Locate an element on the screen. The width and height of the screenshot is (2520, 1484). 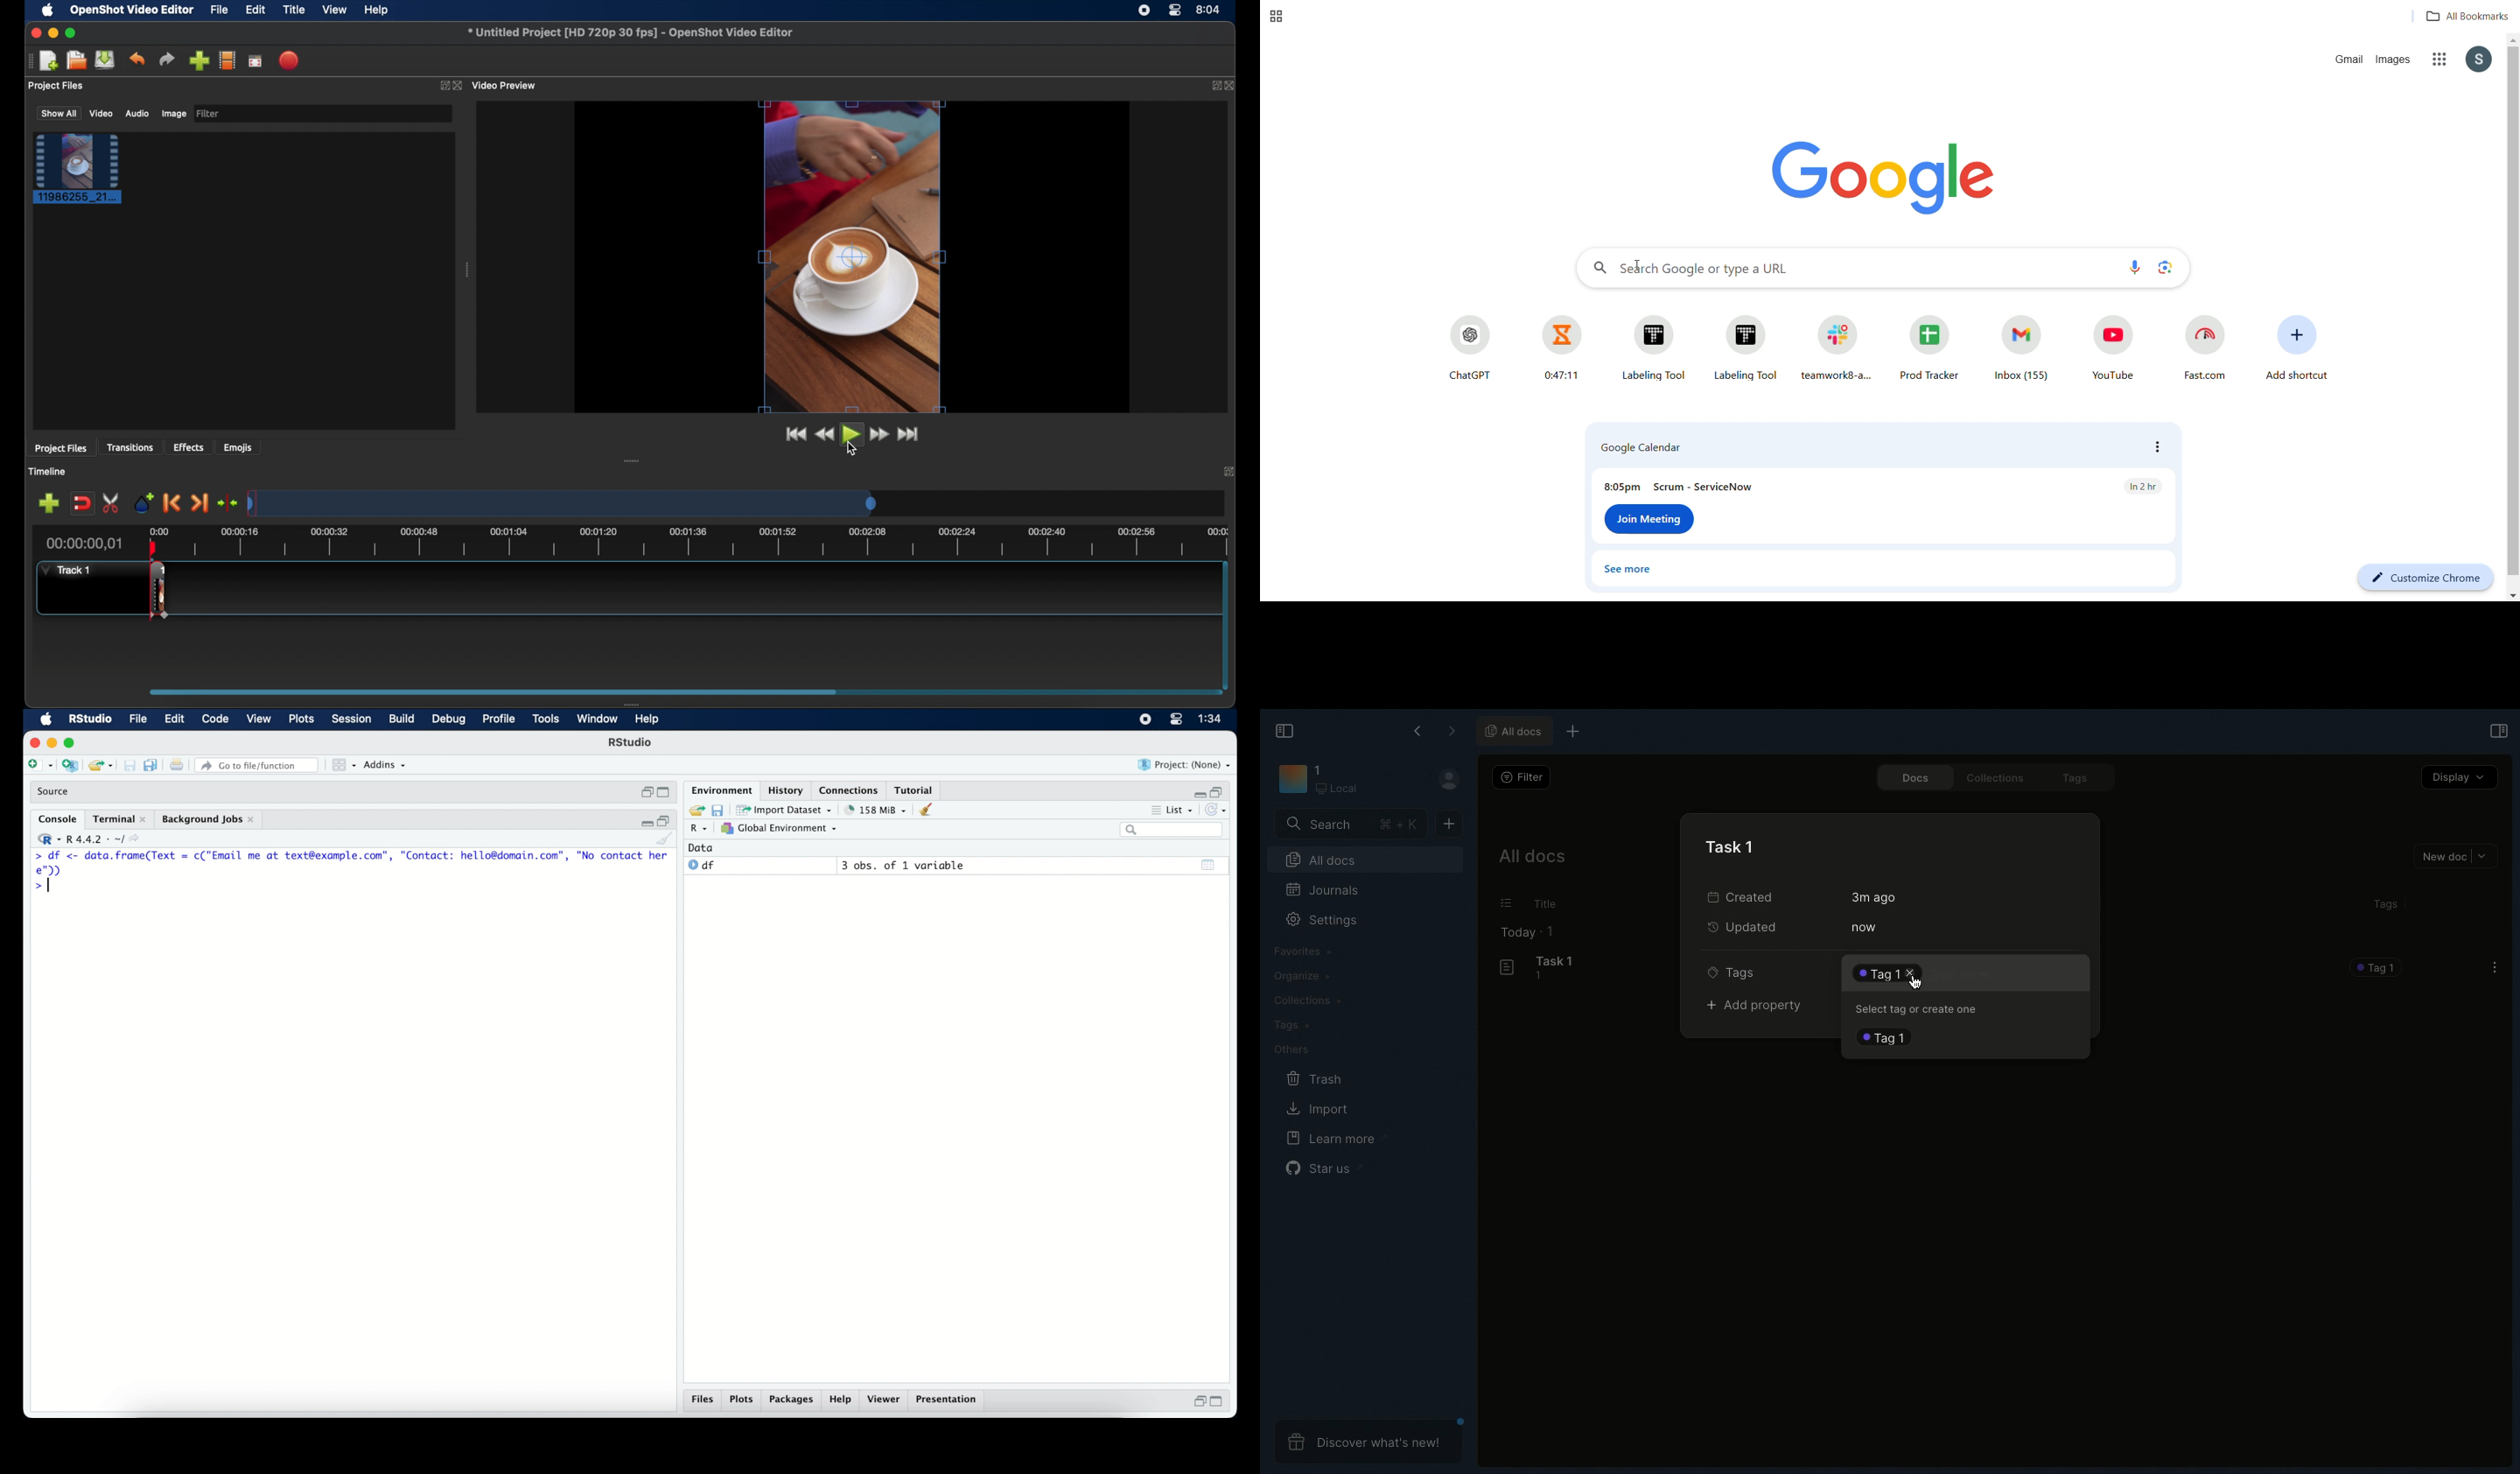
close is located at coordinates (458, 85).